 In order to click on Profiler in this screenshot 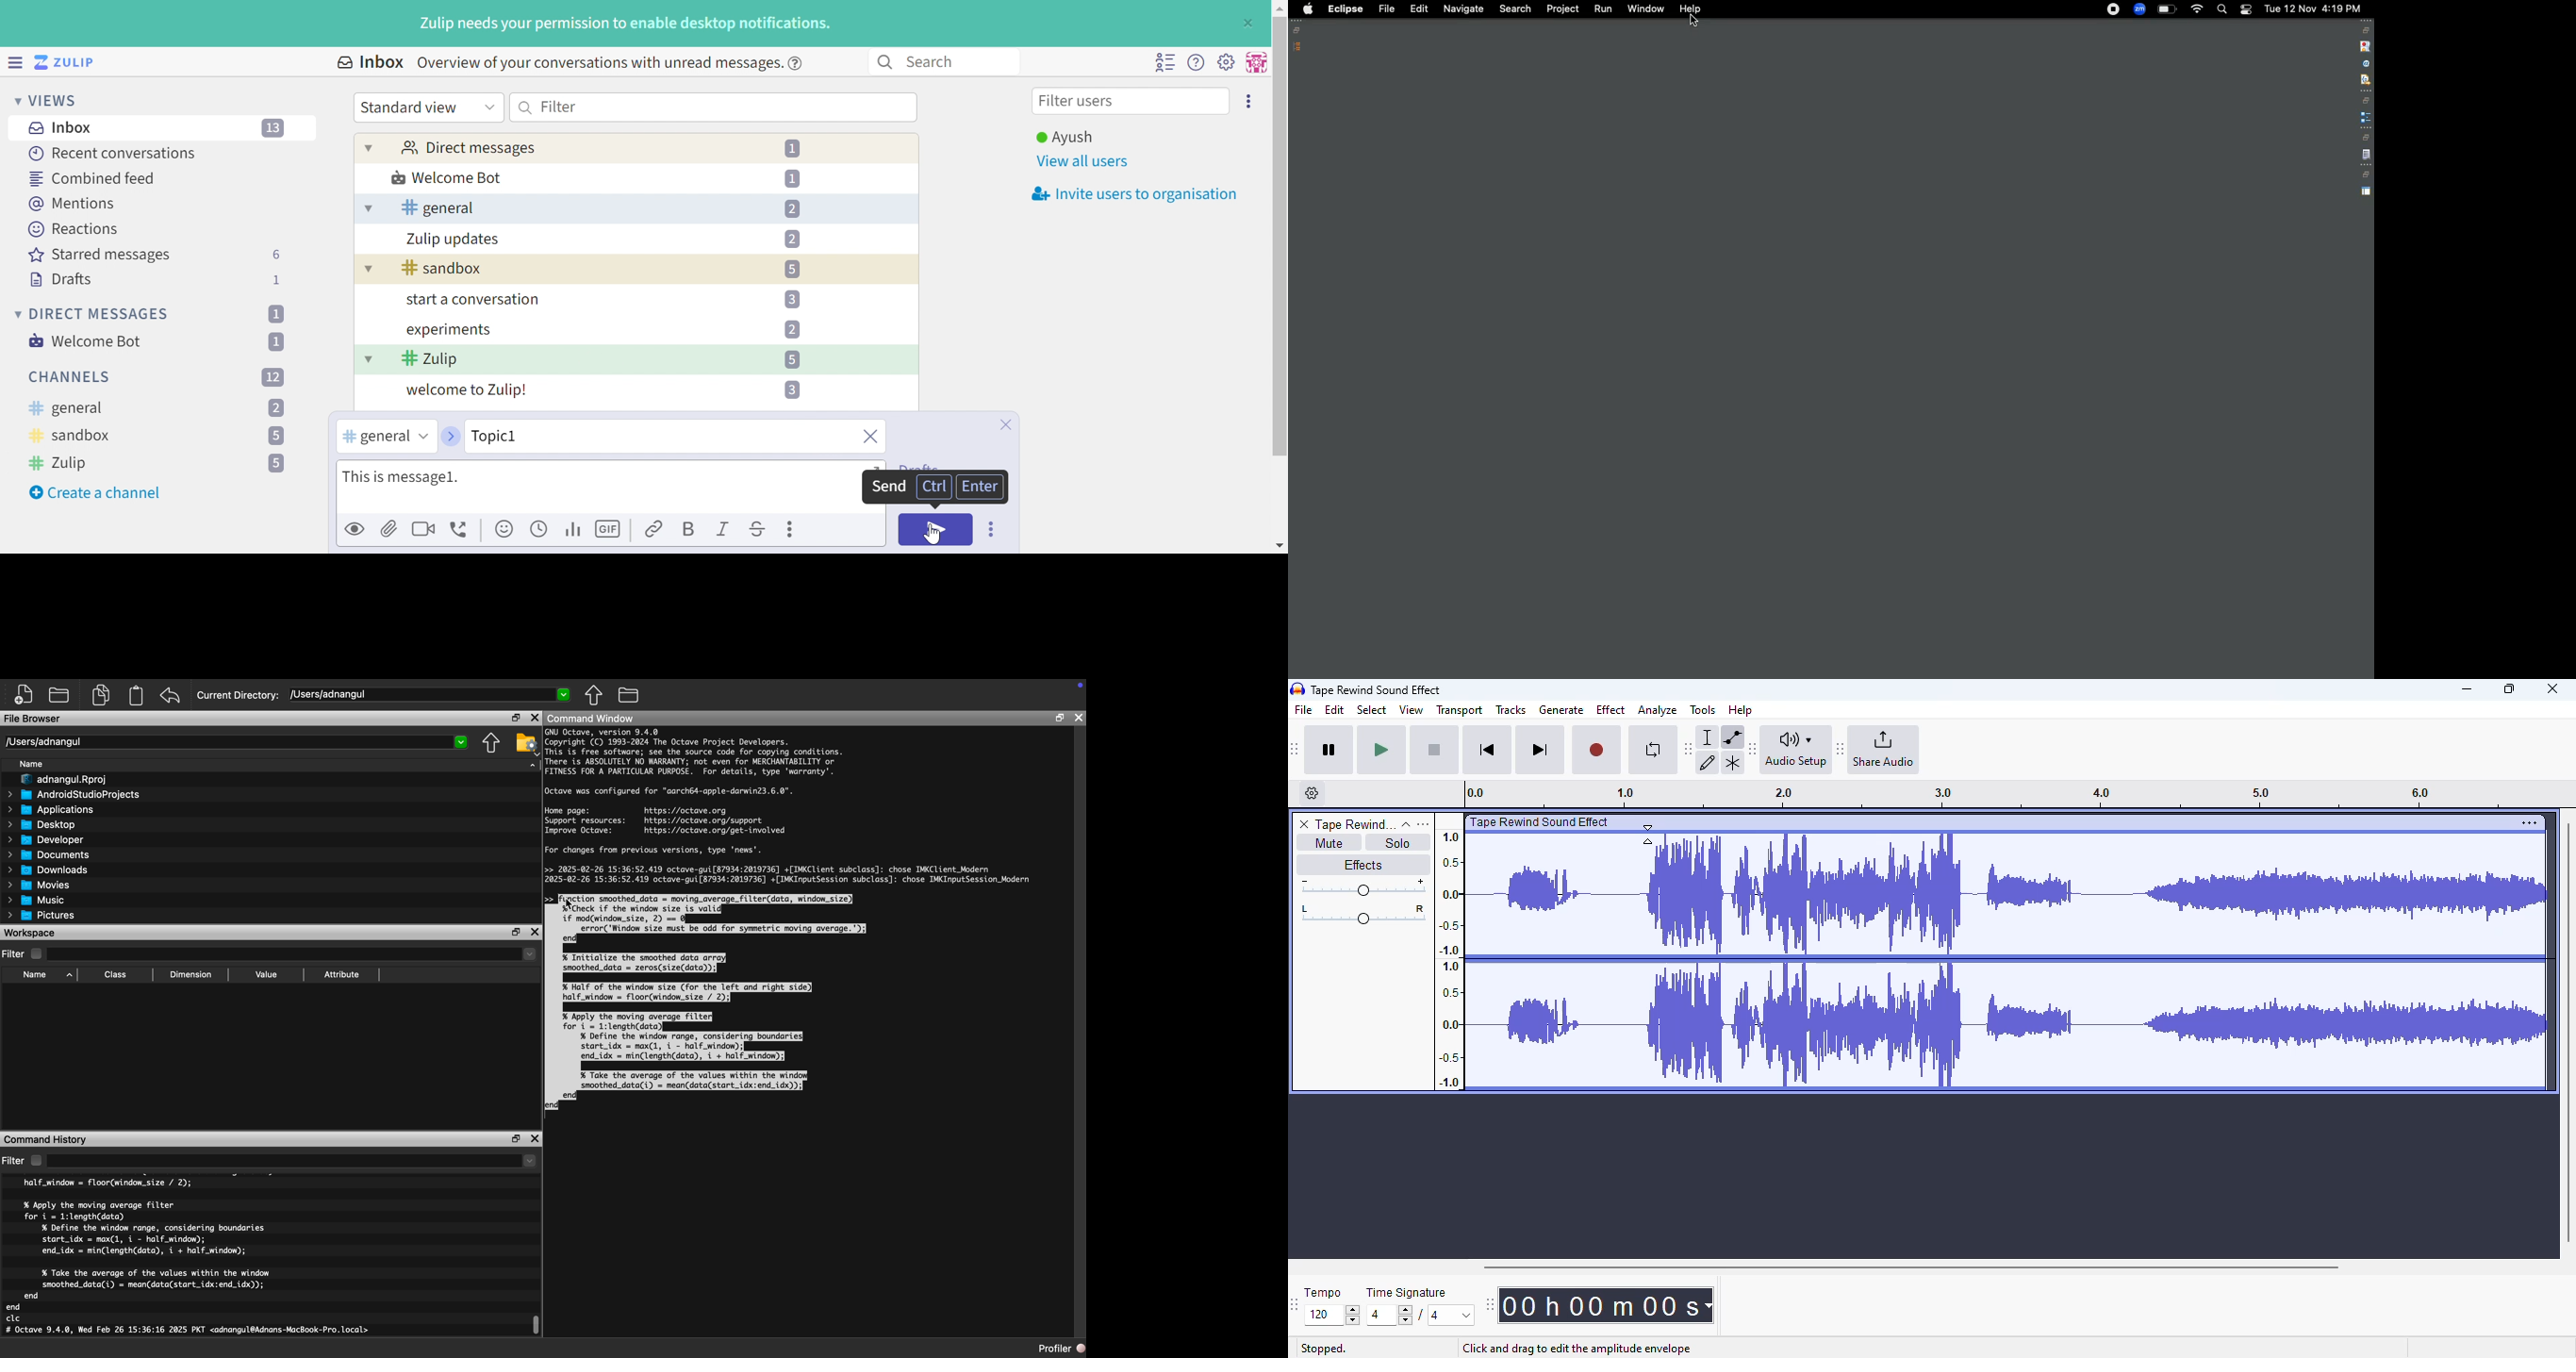, I will do `click(1060, 1349)`.